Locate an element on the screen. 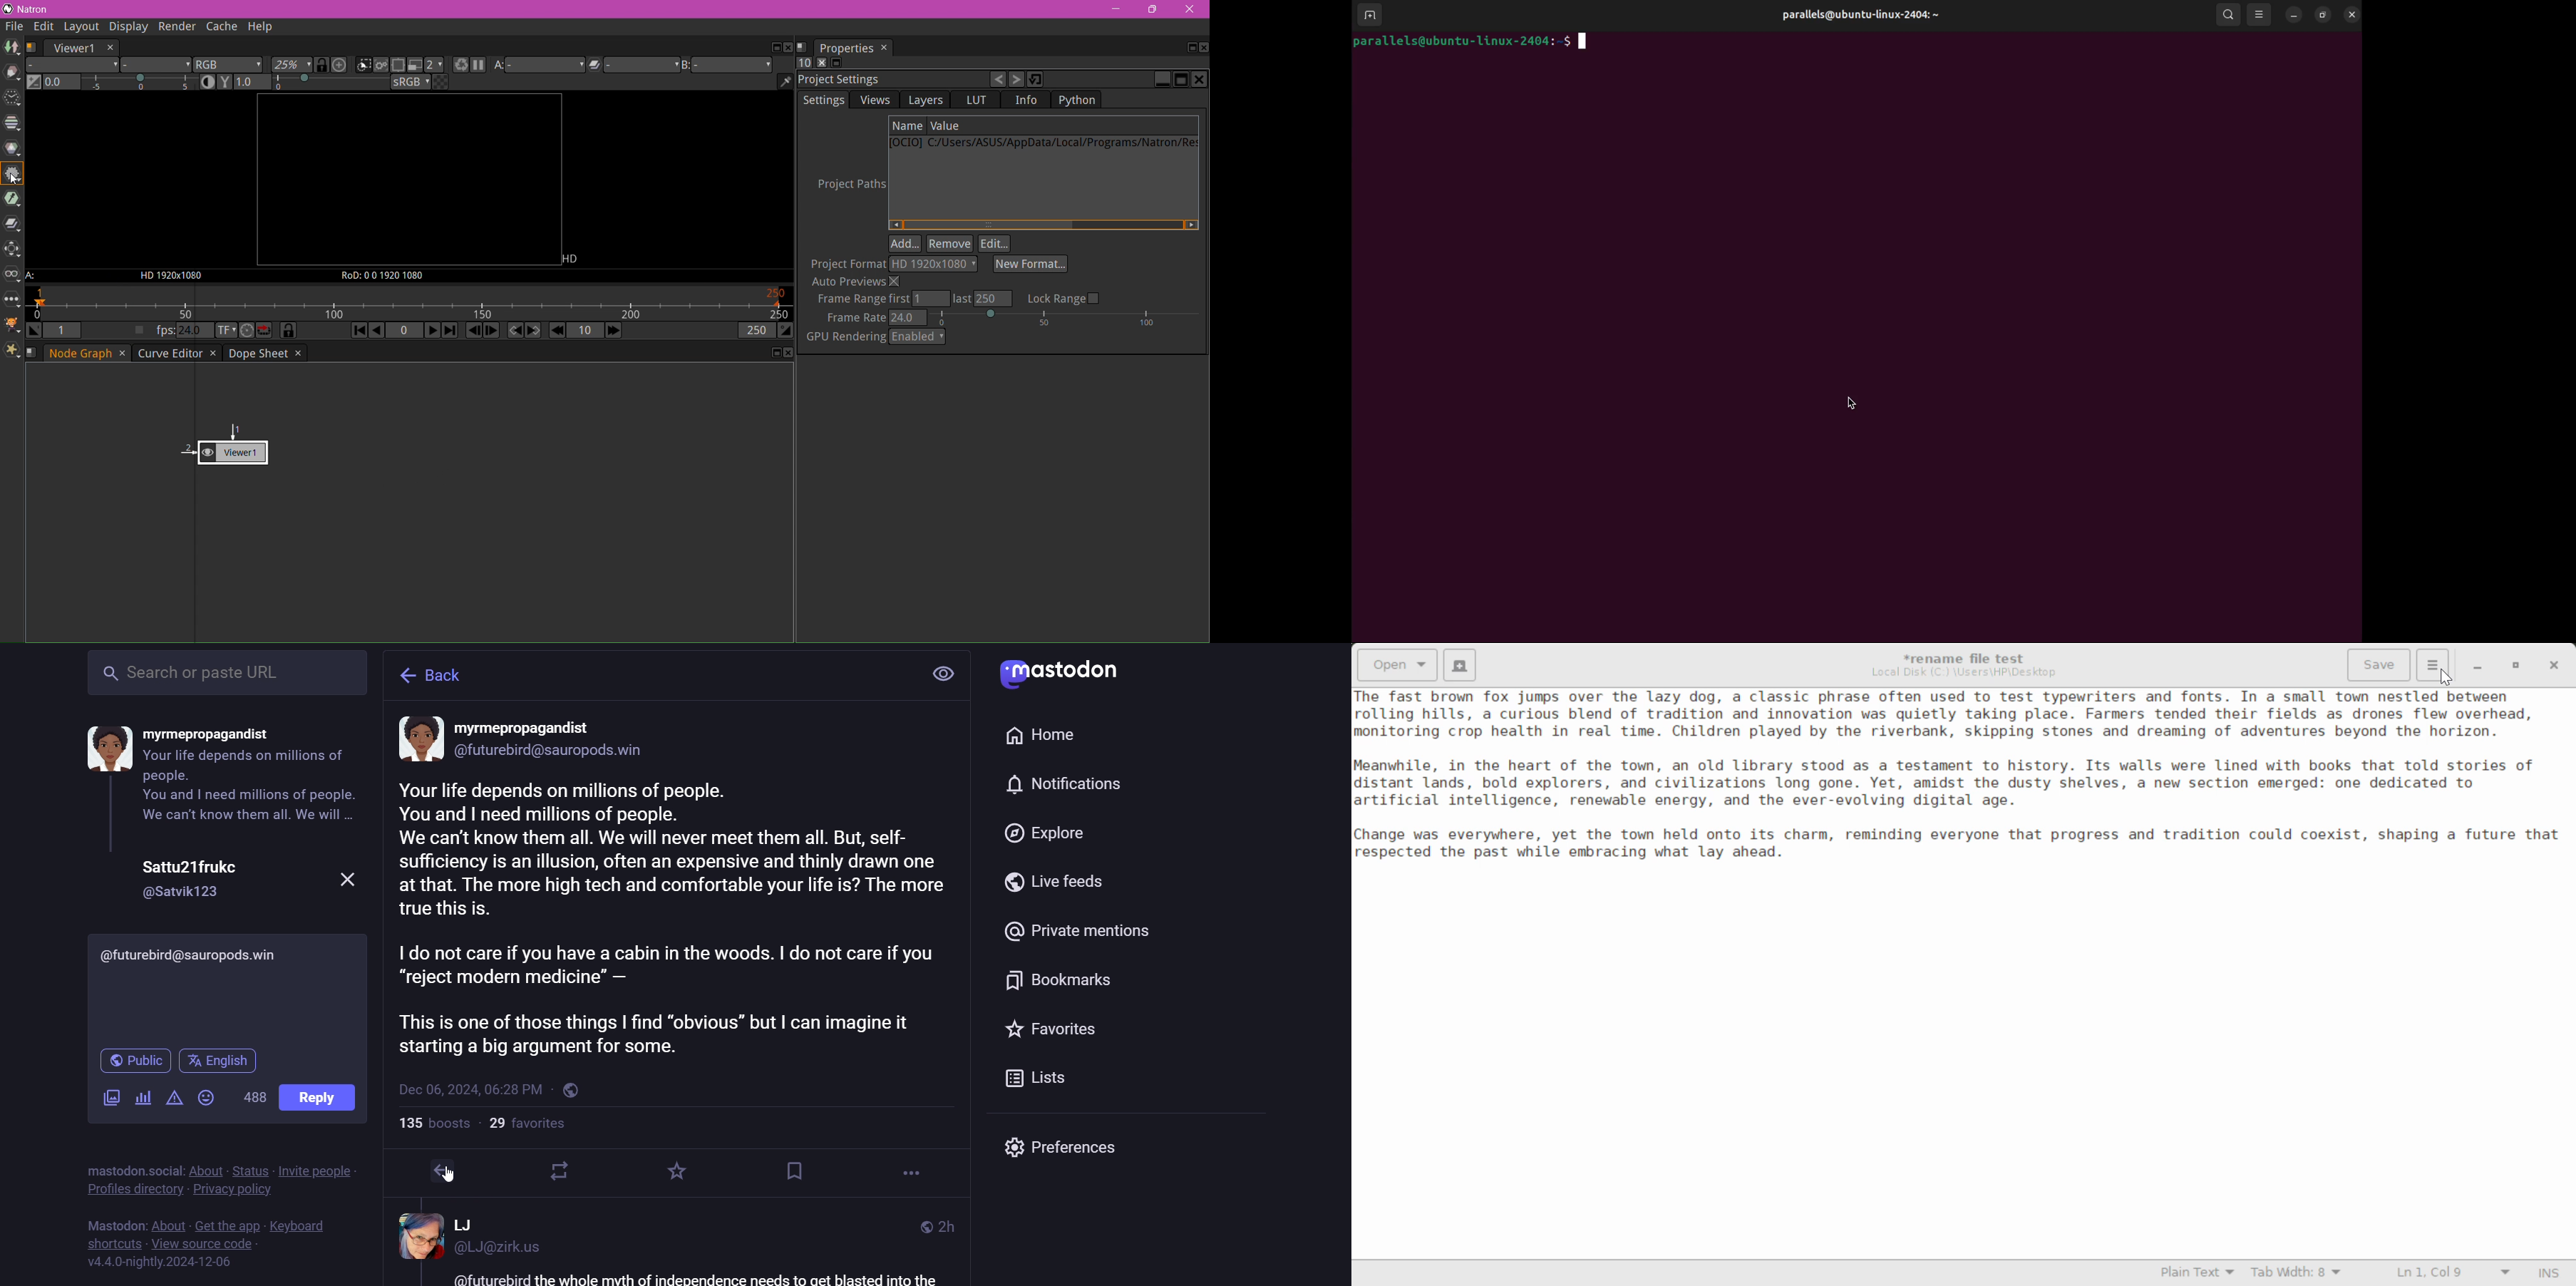 The height and width of the screenshot is (1288, 2576). Close pane is located at coordinates (787, 353).